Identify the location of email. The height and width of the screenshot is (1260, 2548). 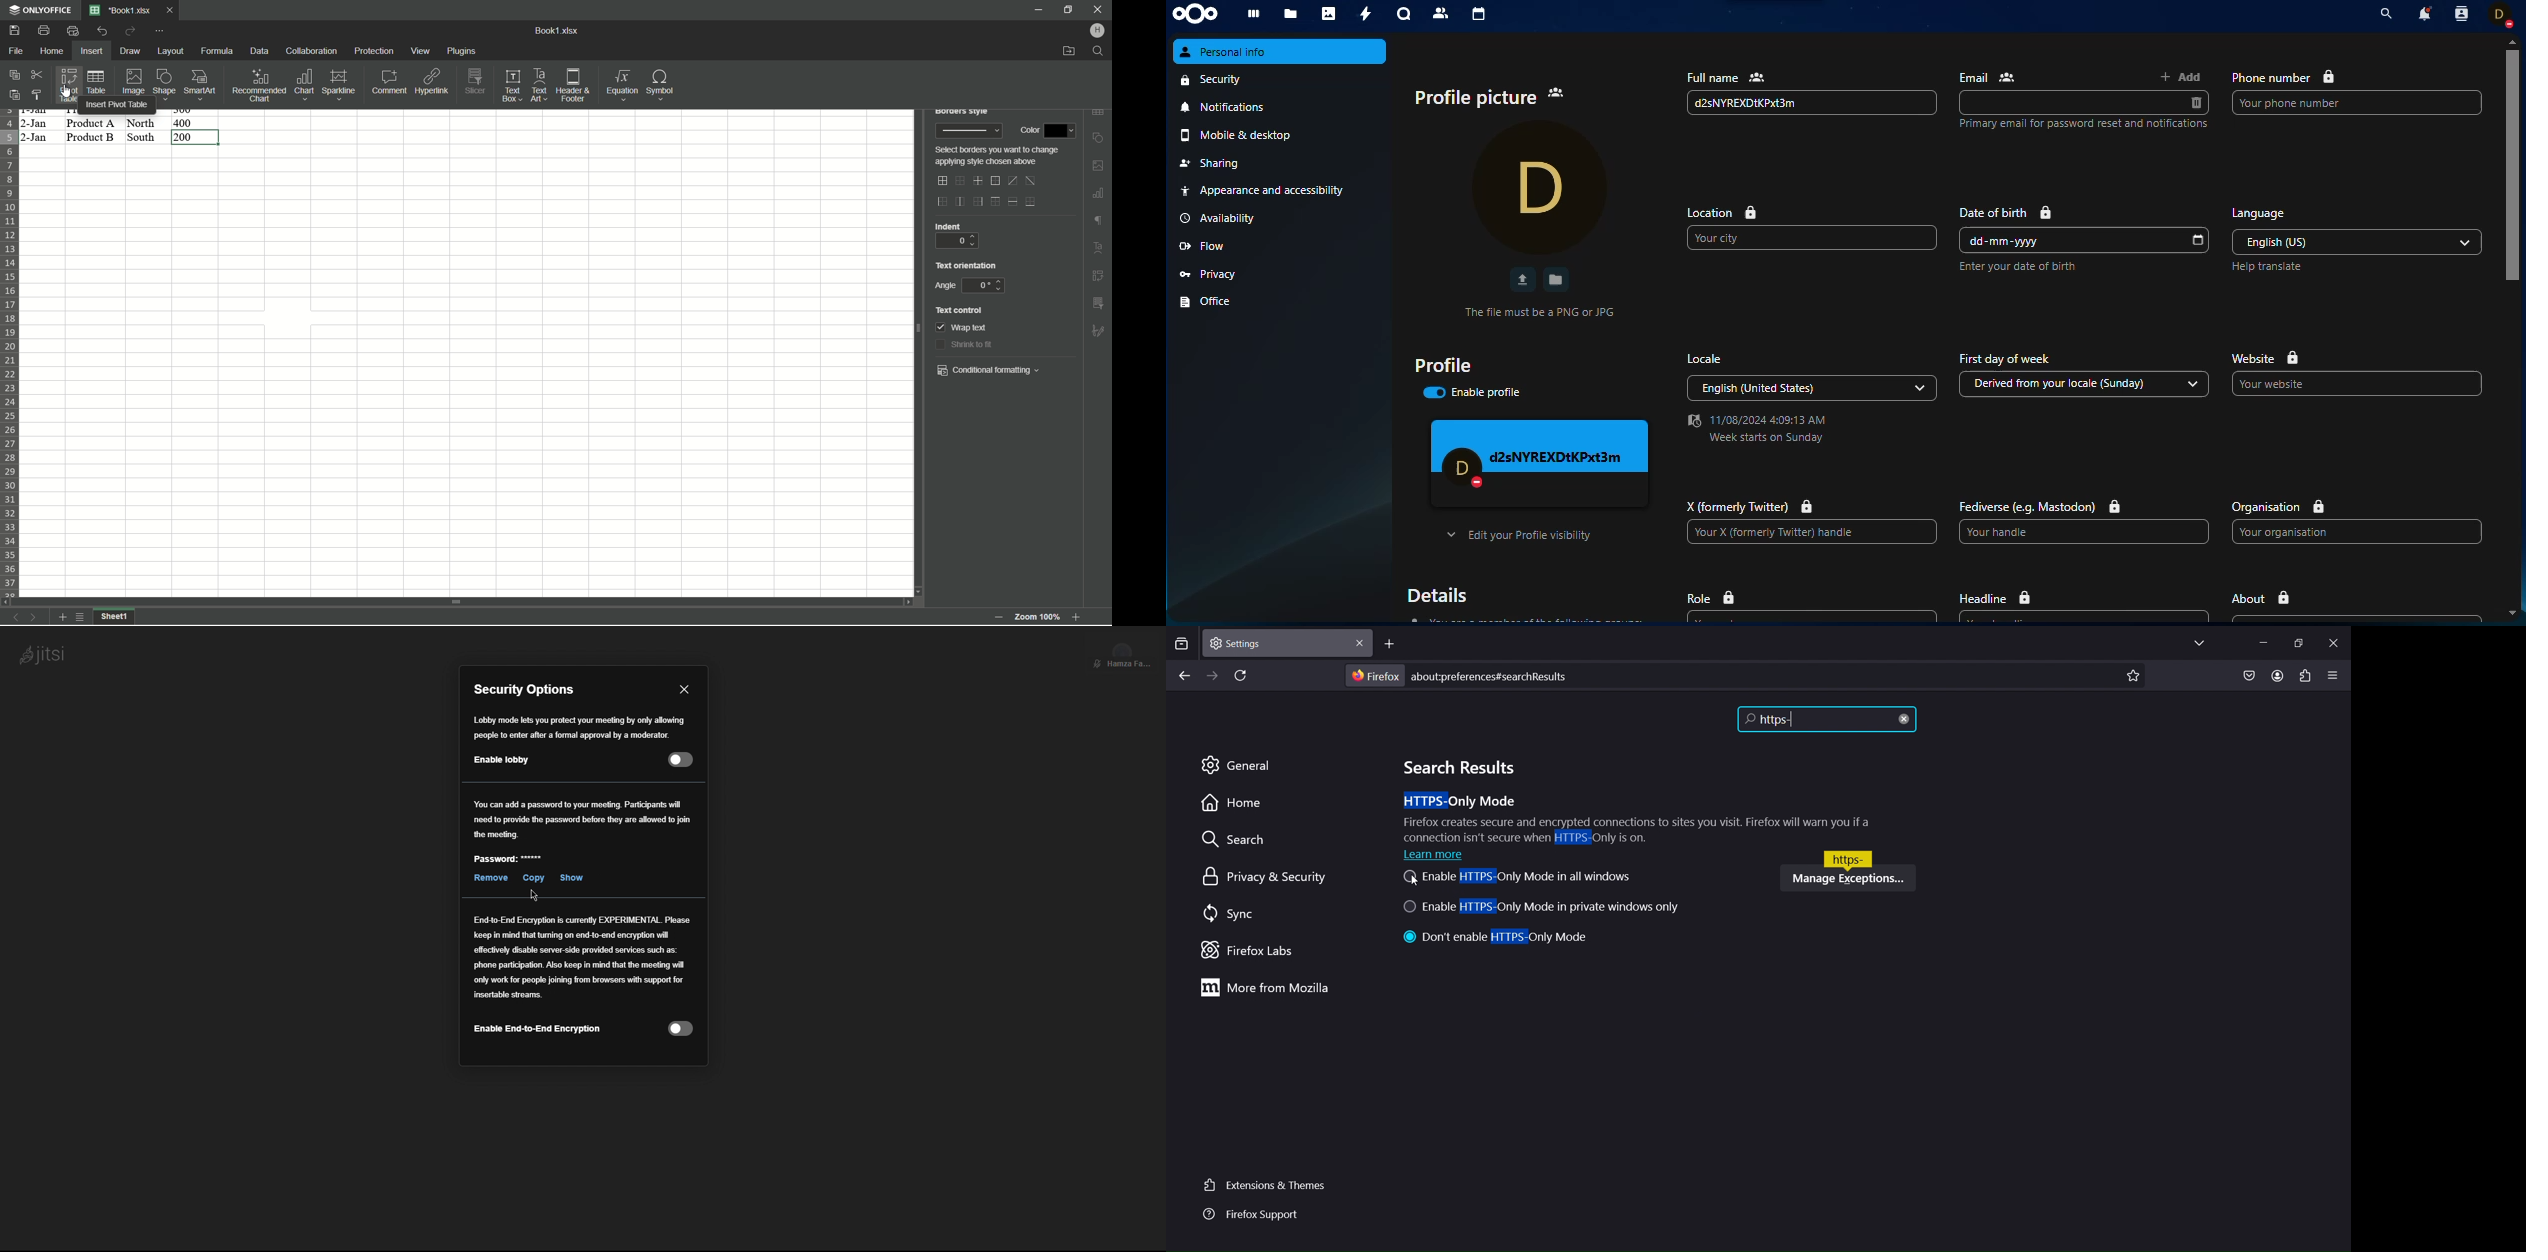
(1987, 77).